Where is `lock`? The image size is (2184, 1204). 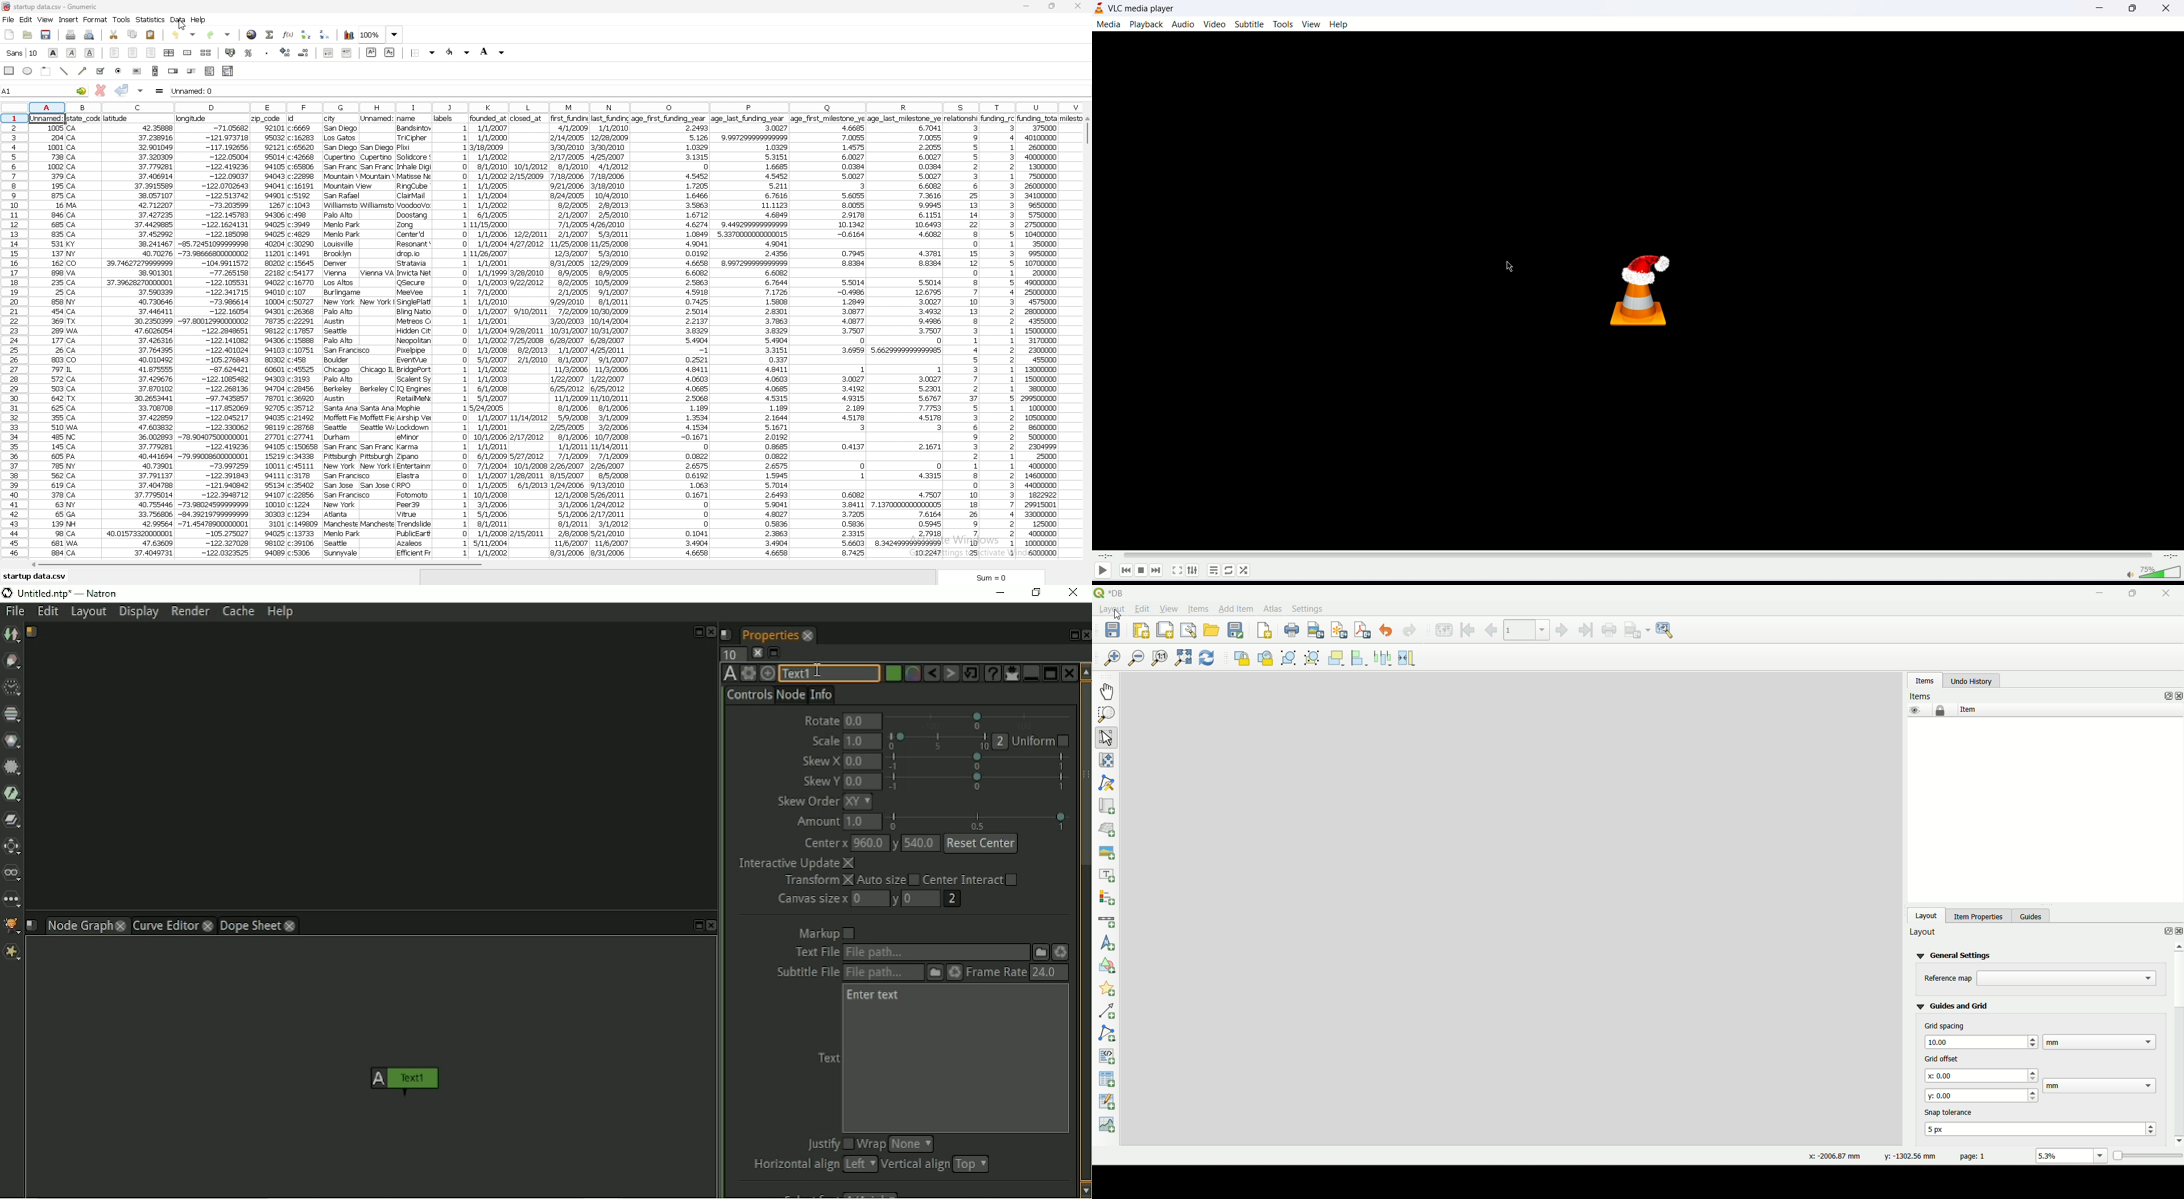
lock is located at coordinates (1941, 711).